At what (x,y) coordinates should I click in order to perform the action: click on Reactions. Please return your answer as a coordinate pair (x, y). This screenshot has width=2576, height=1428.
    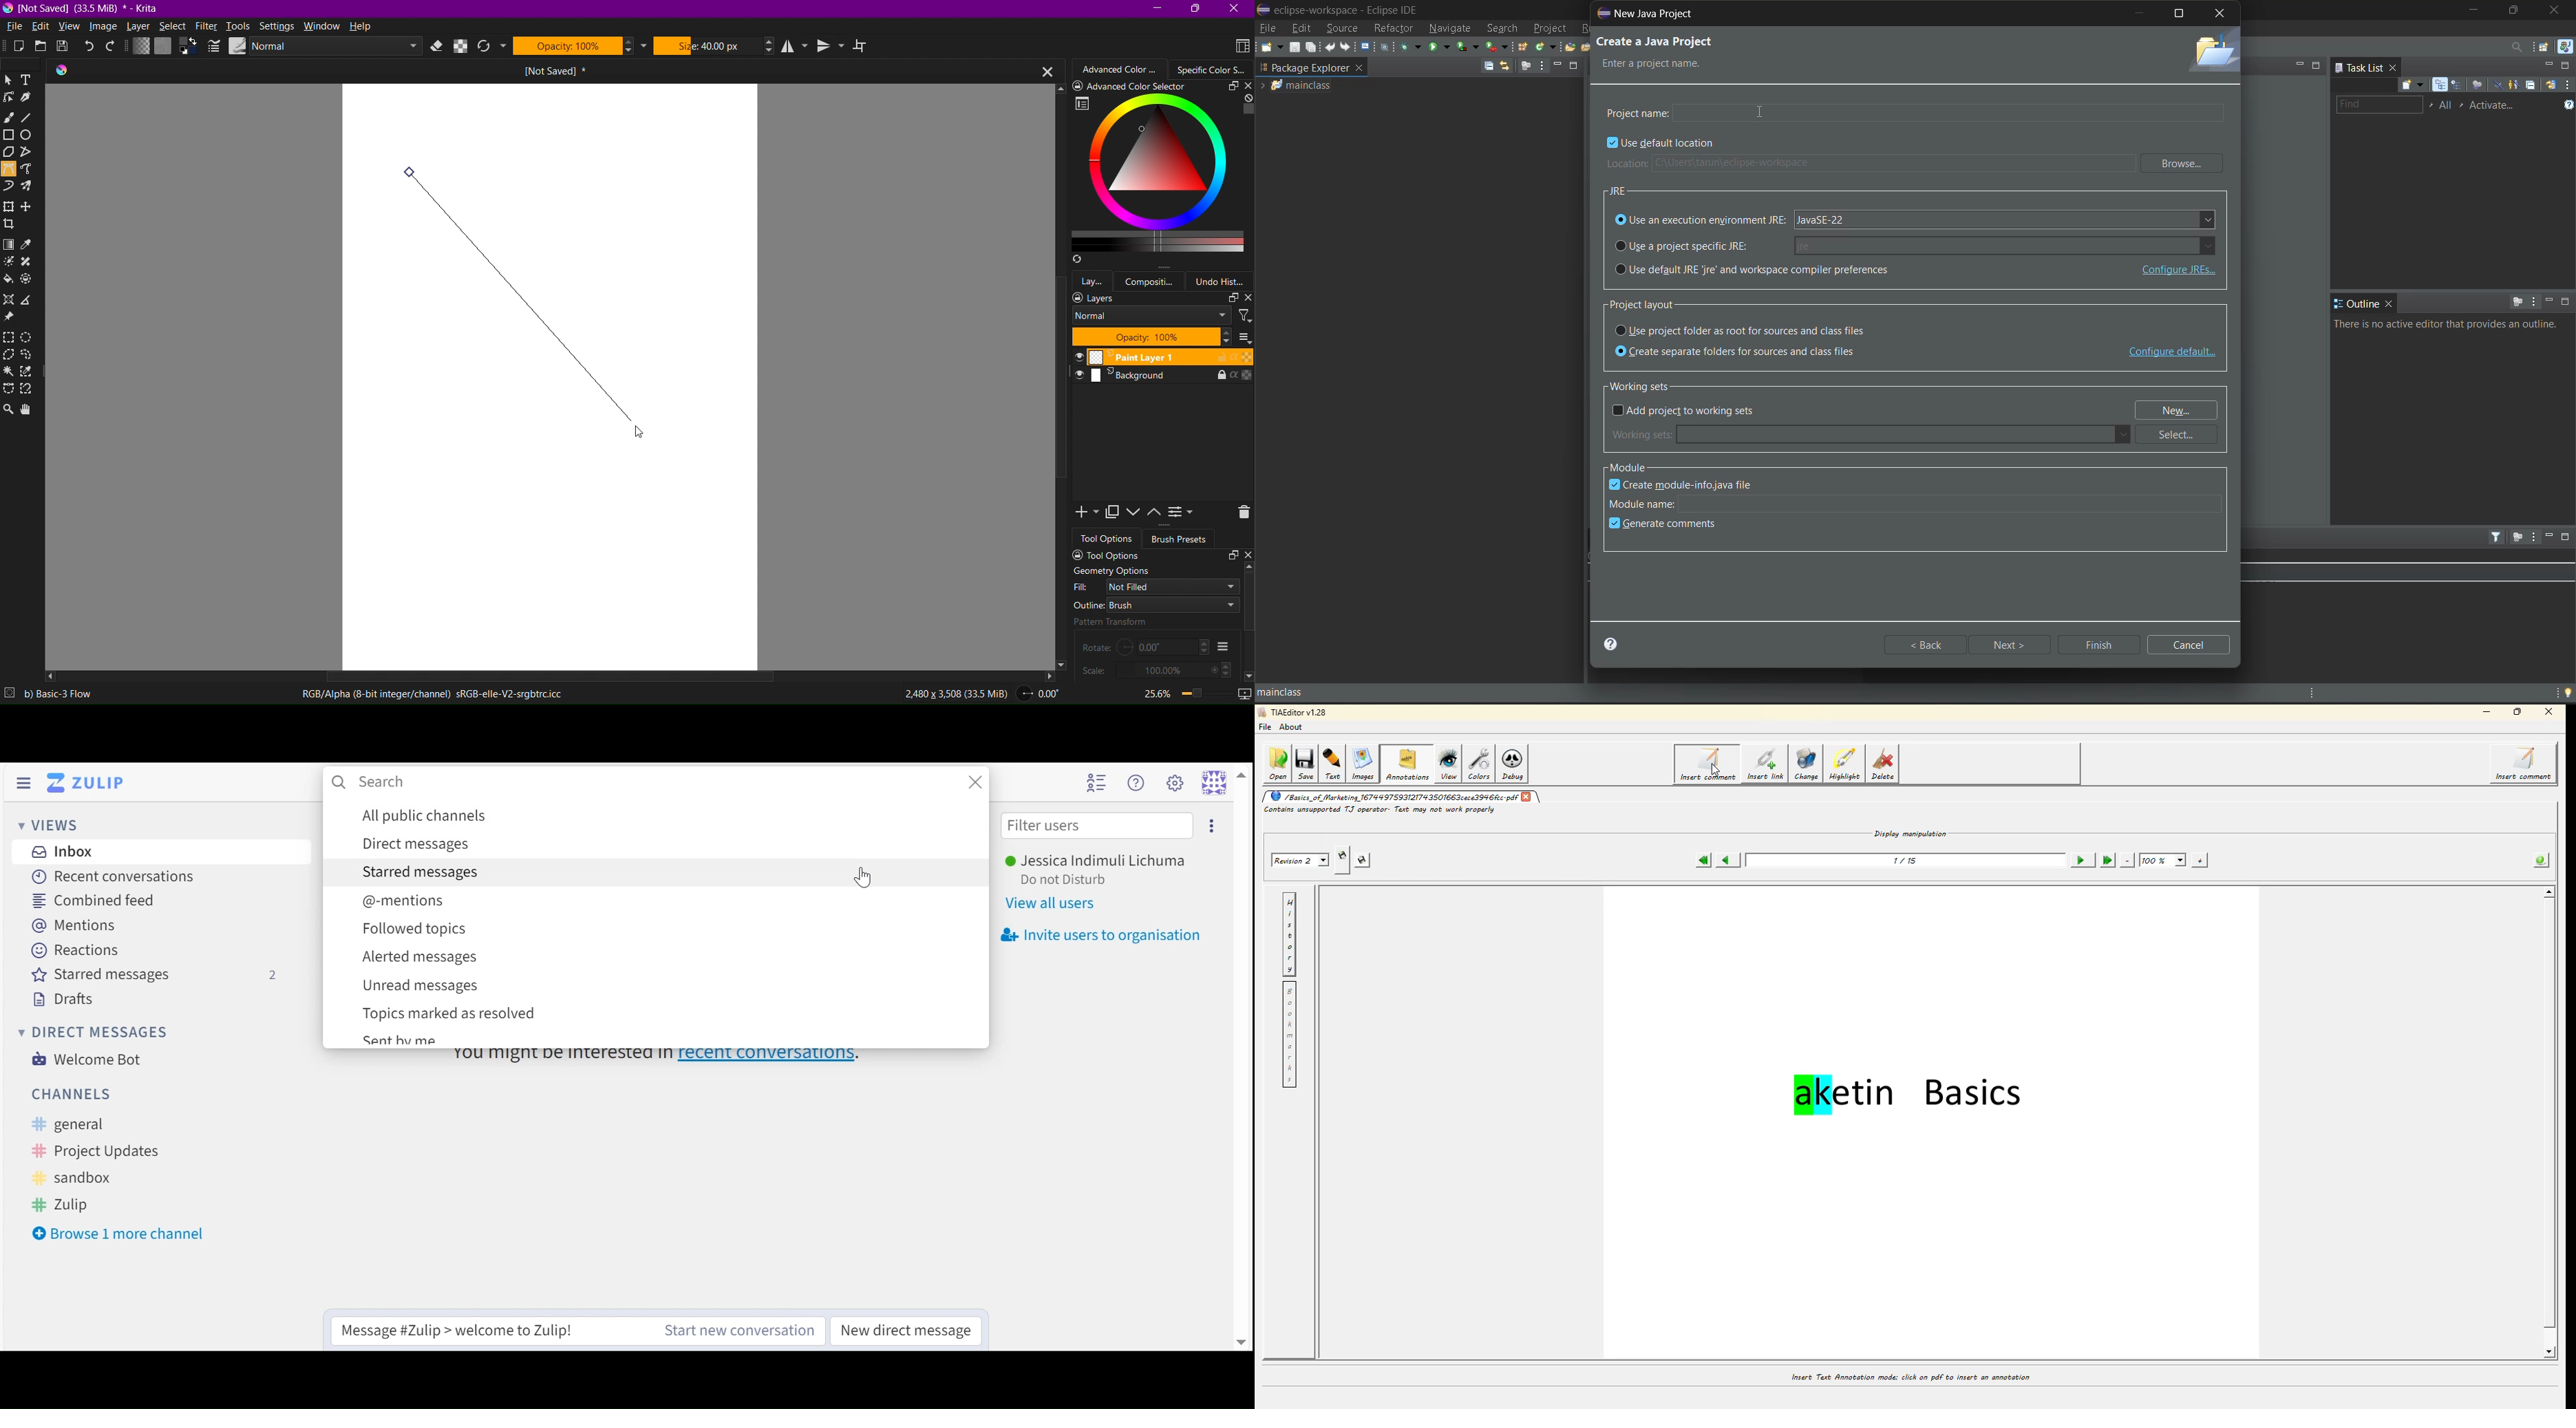
    Looking at the image, I should click on (78, 951).